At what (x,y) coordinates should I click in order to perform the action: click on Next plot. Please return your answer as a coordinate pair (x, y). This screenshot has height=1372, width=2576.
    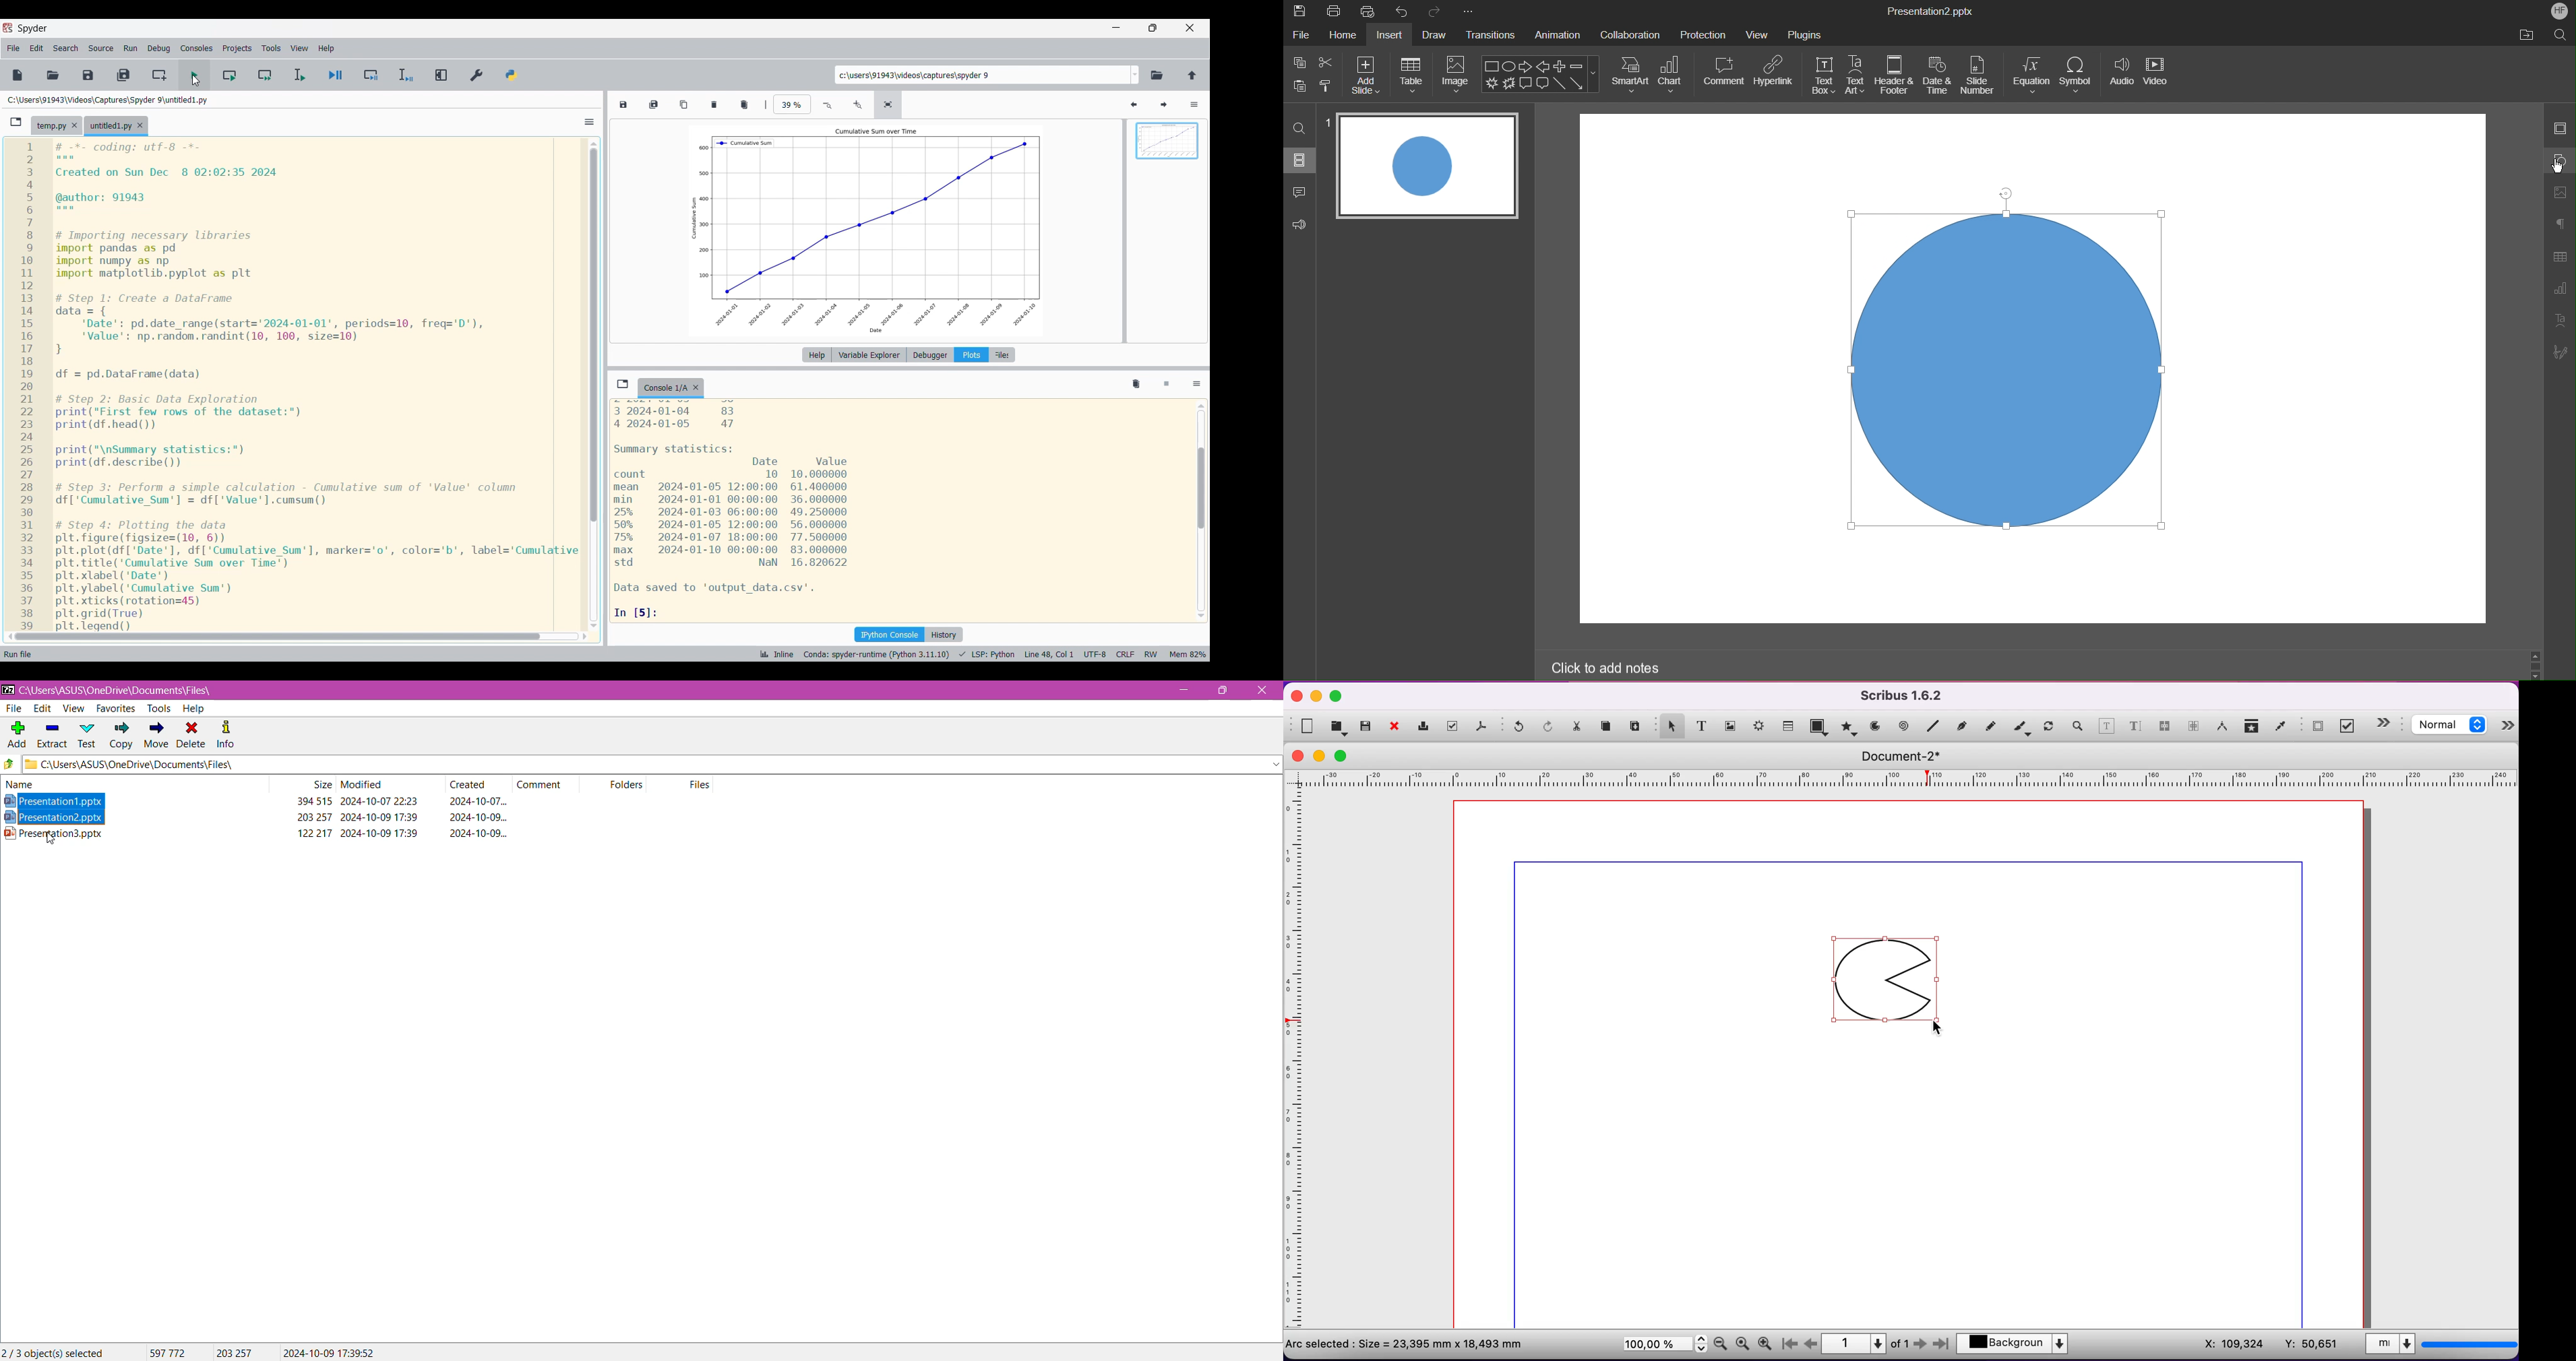
    Looking at the image, I should click on (1164, 105).